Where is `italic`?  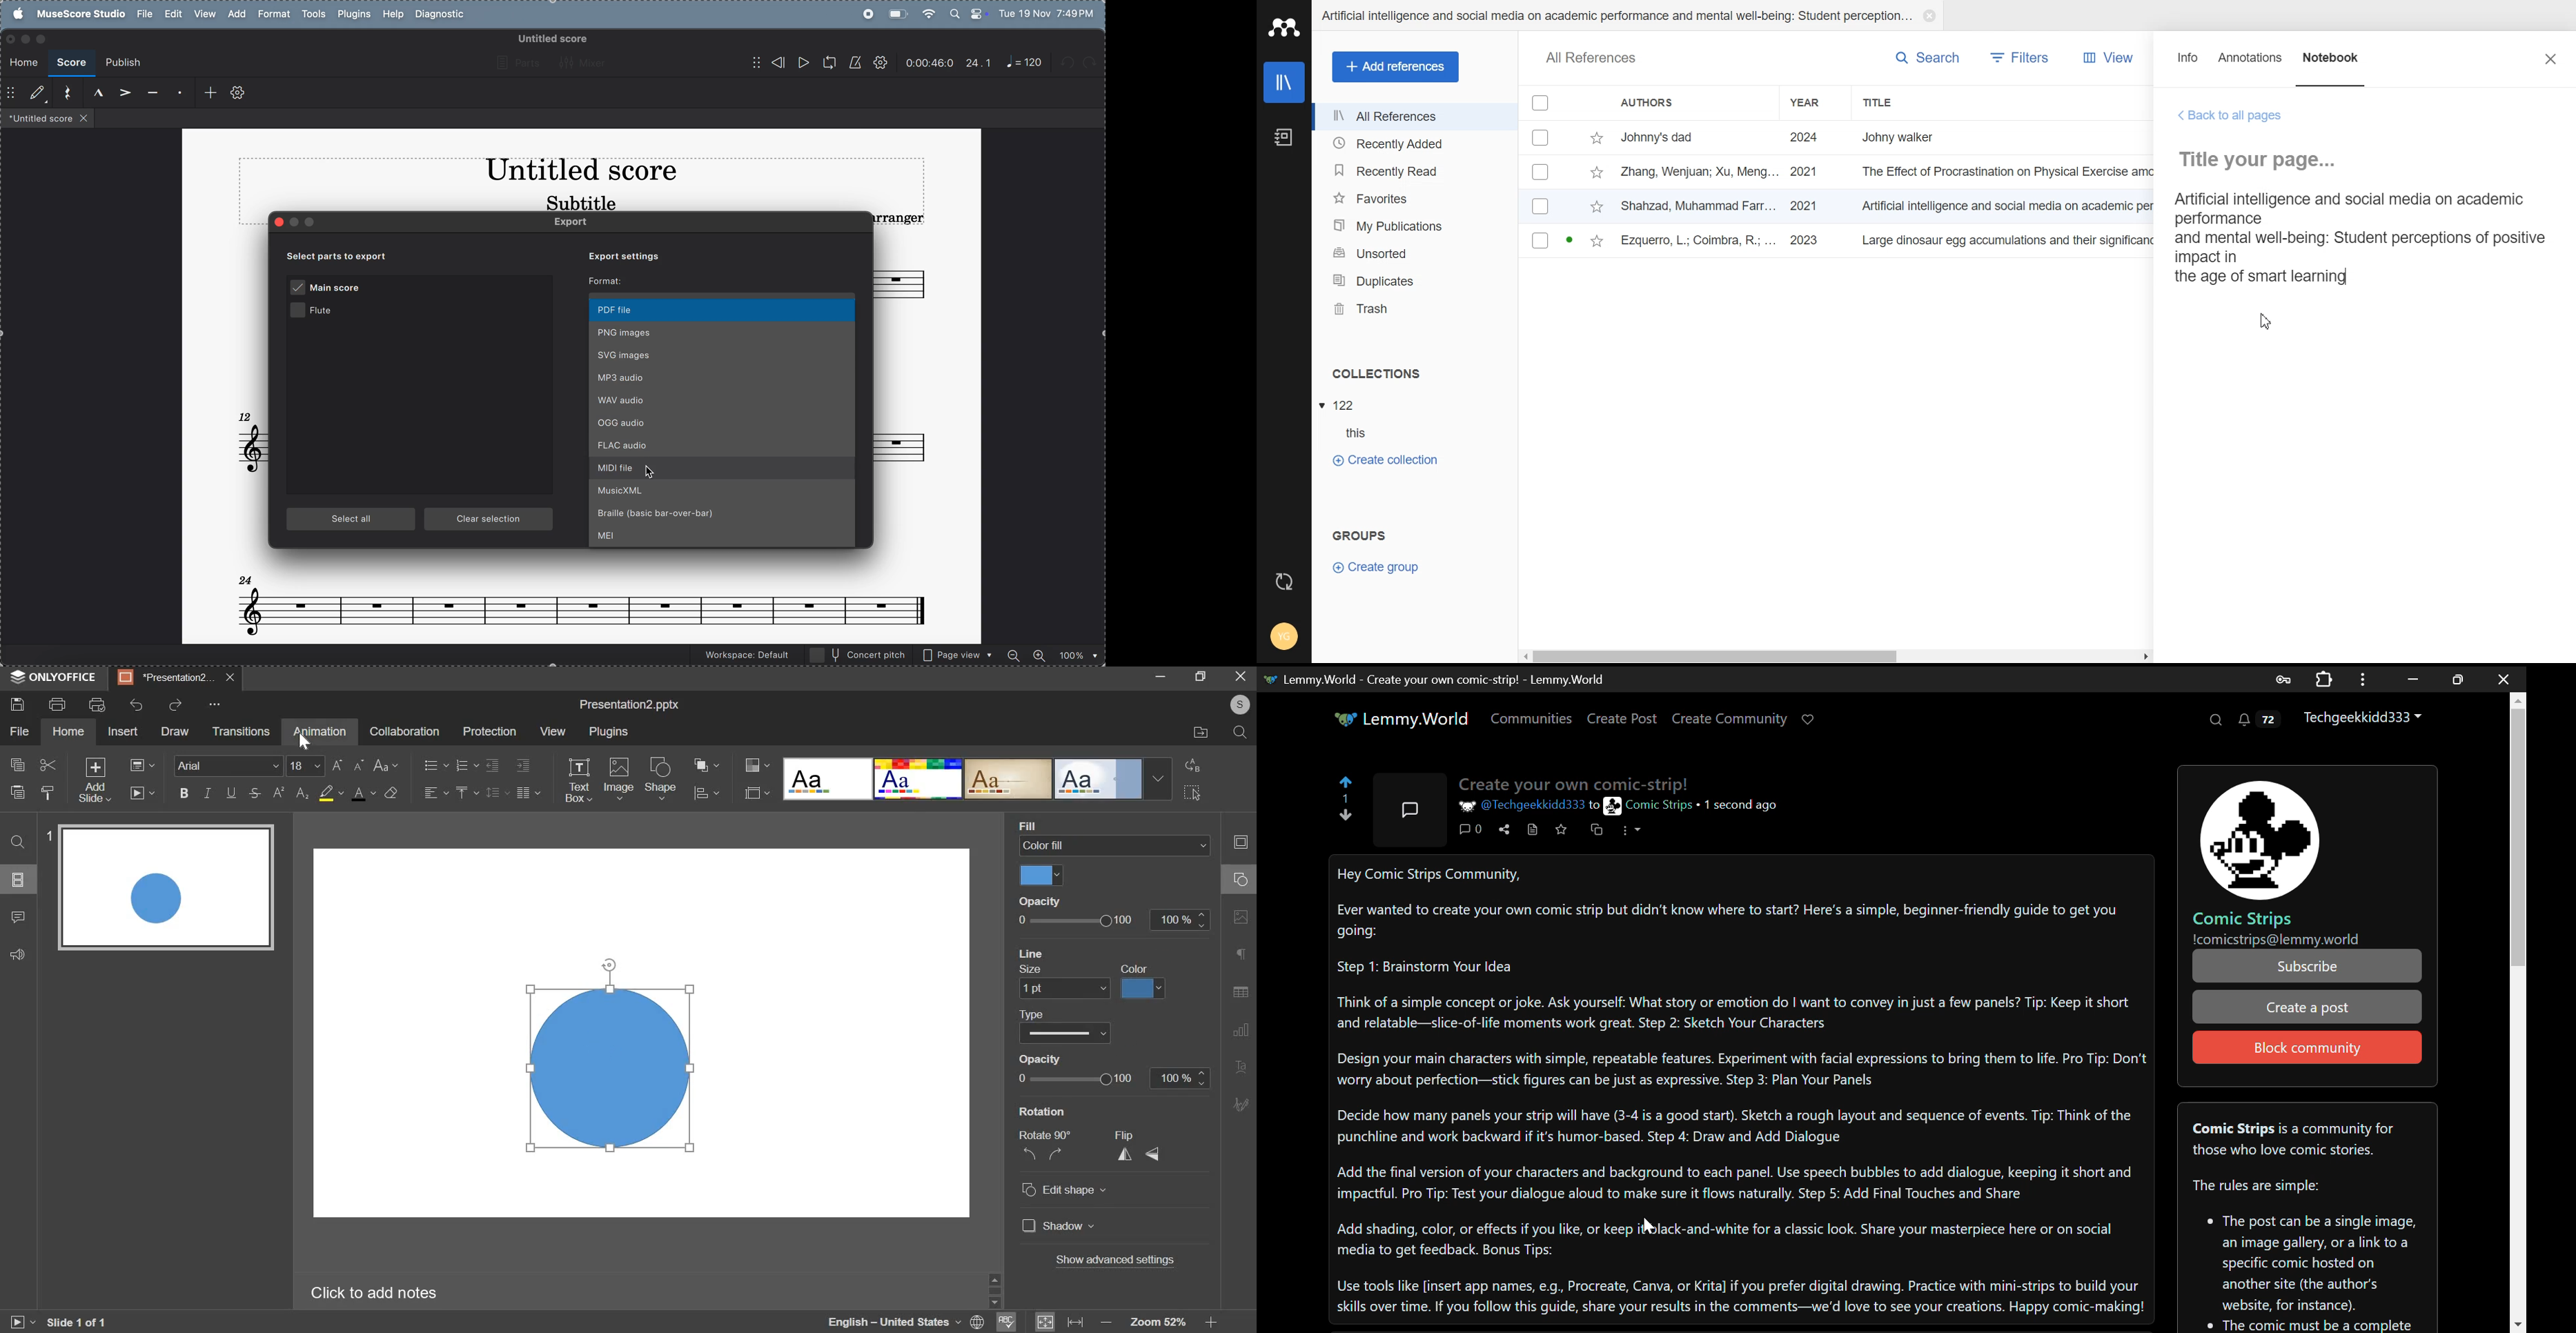
italic is located at coordinates (206, 793).